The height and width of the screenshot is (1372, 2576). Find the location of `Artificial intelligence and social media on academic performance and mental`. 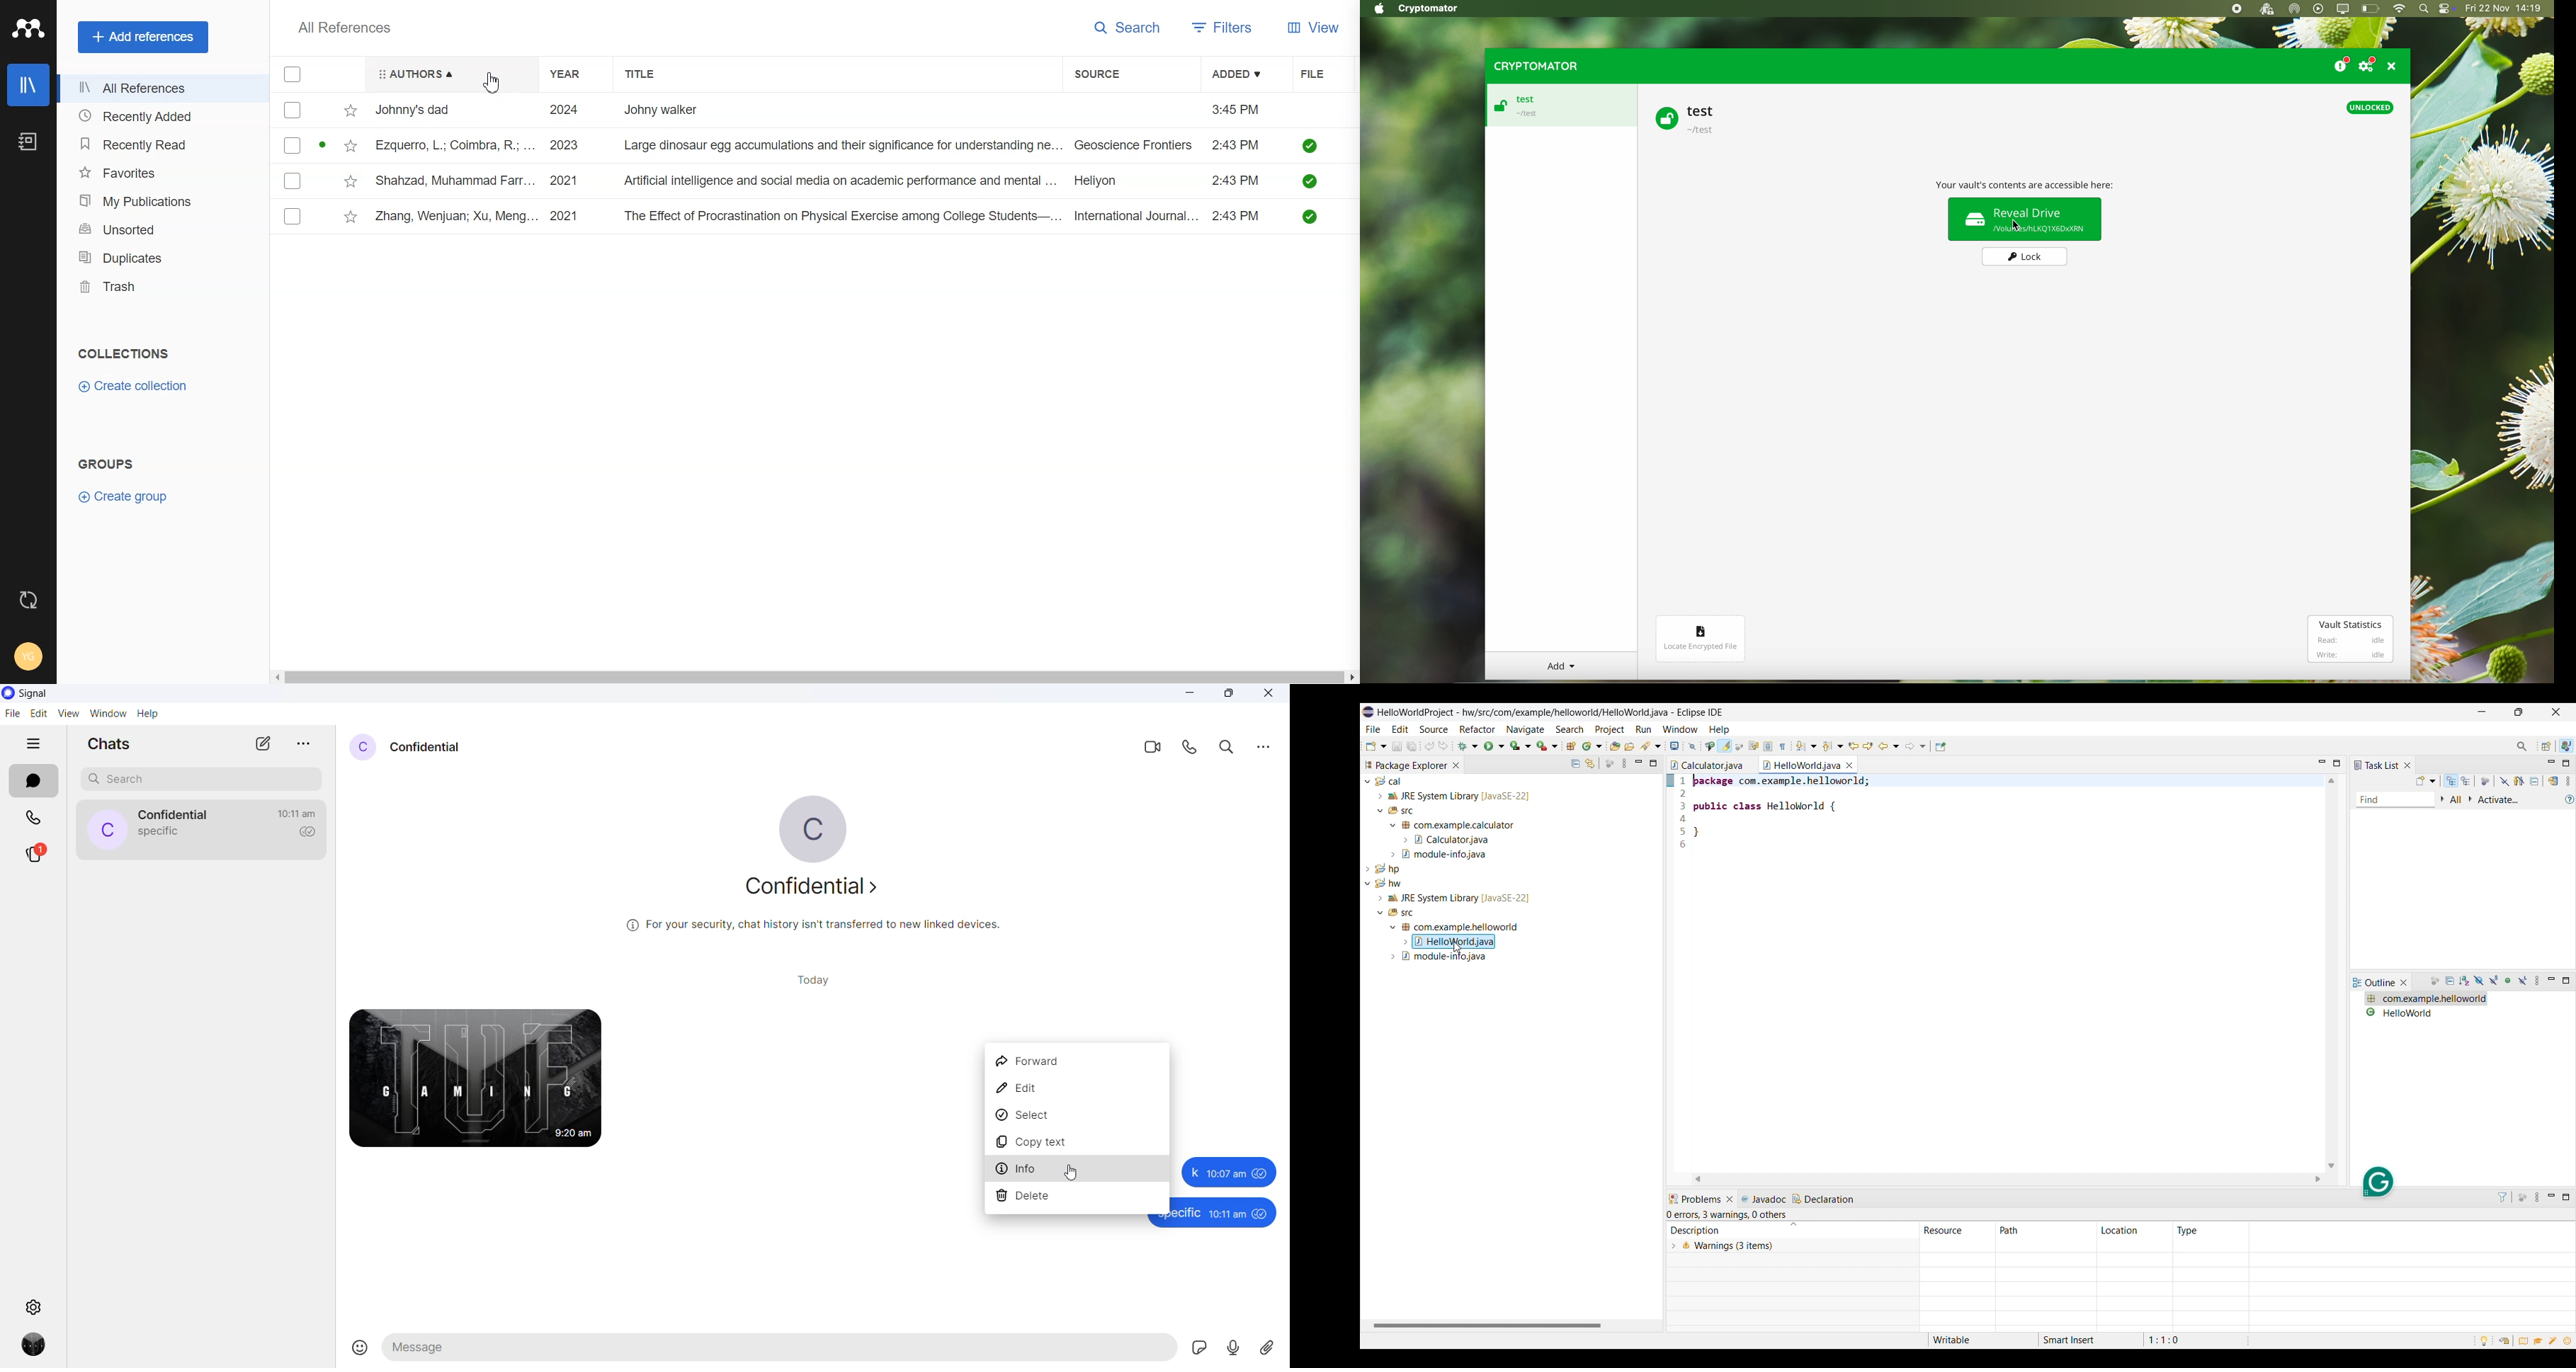

Artificial intelligence and social media on academic performance and mental is located at coordinates (839, 181).